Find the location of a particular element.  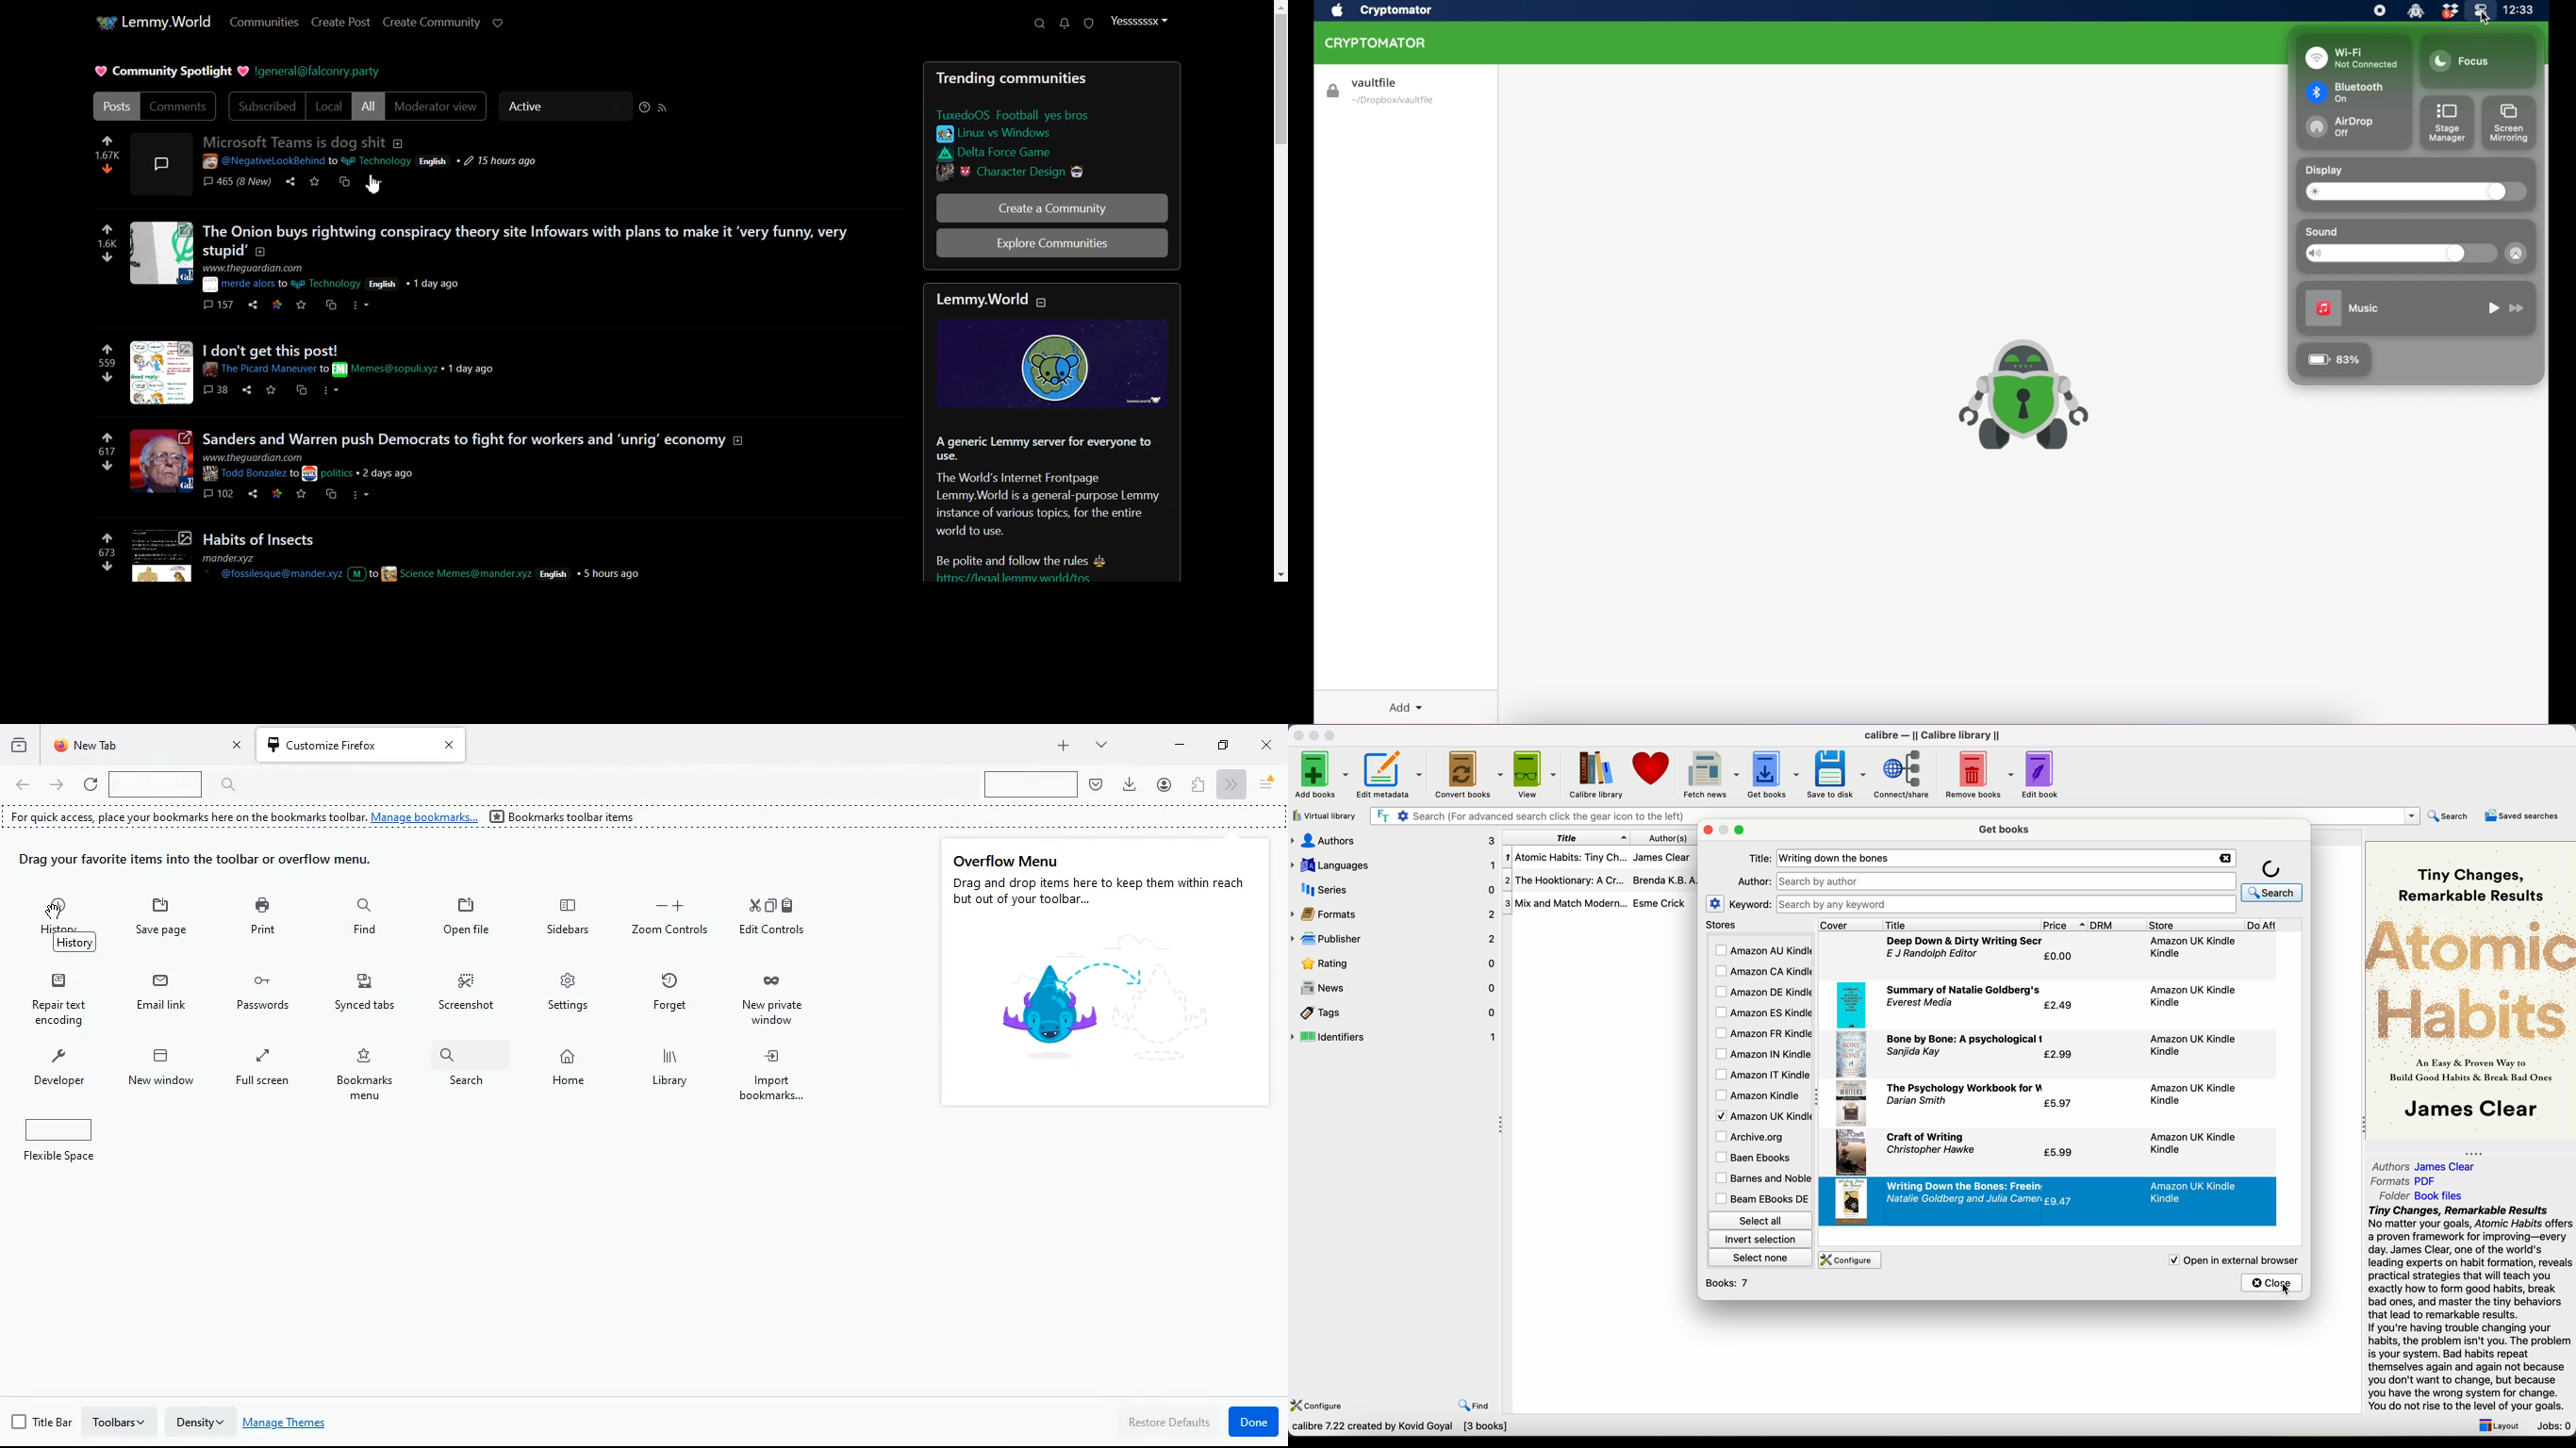

title: is located at coordinates (1760, 859).